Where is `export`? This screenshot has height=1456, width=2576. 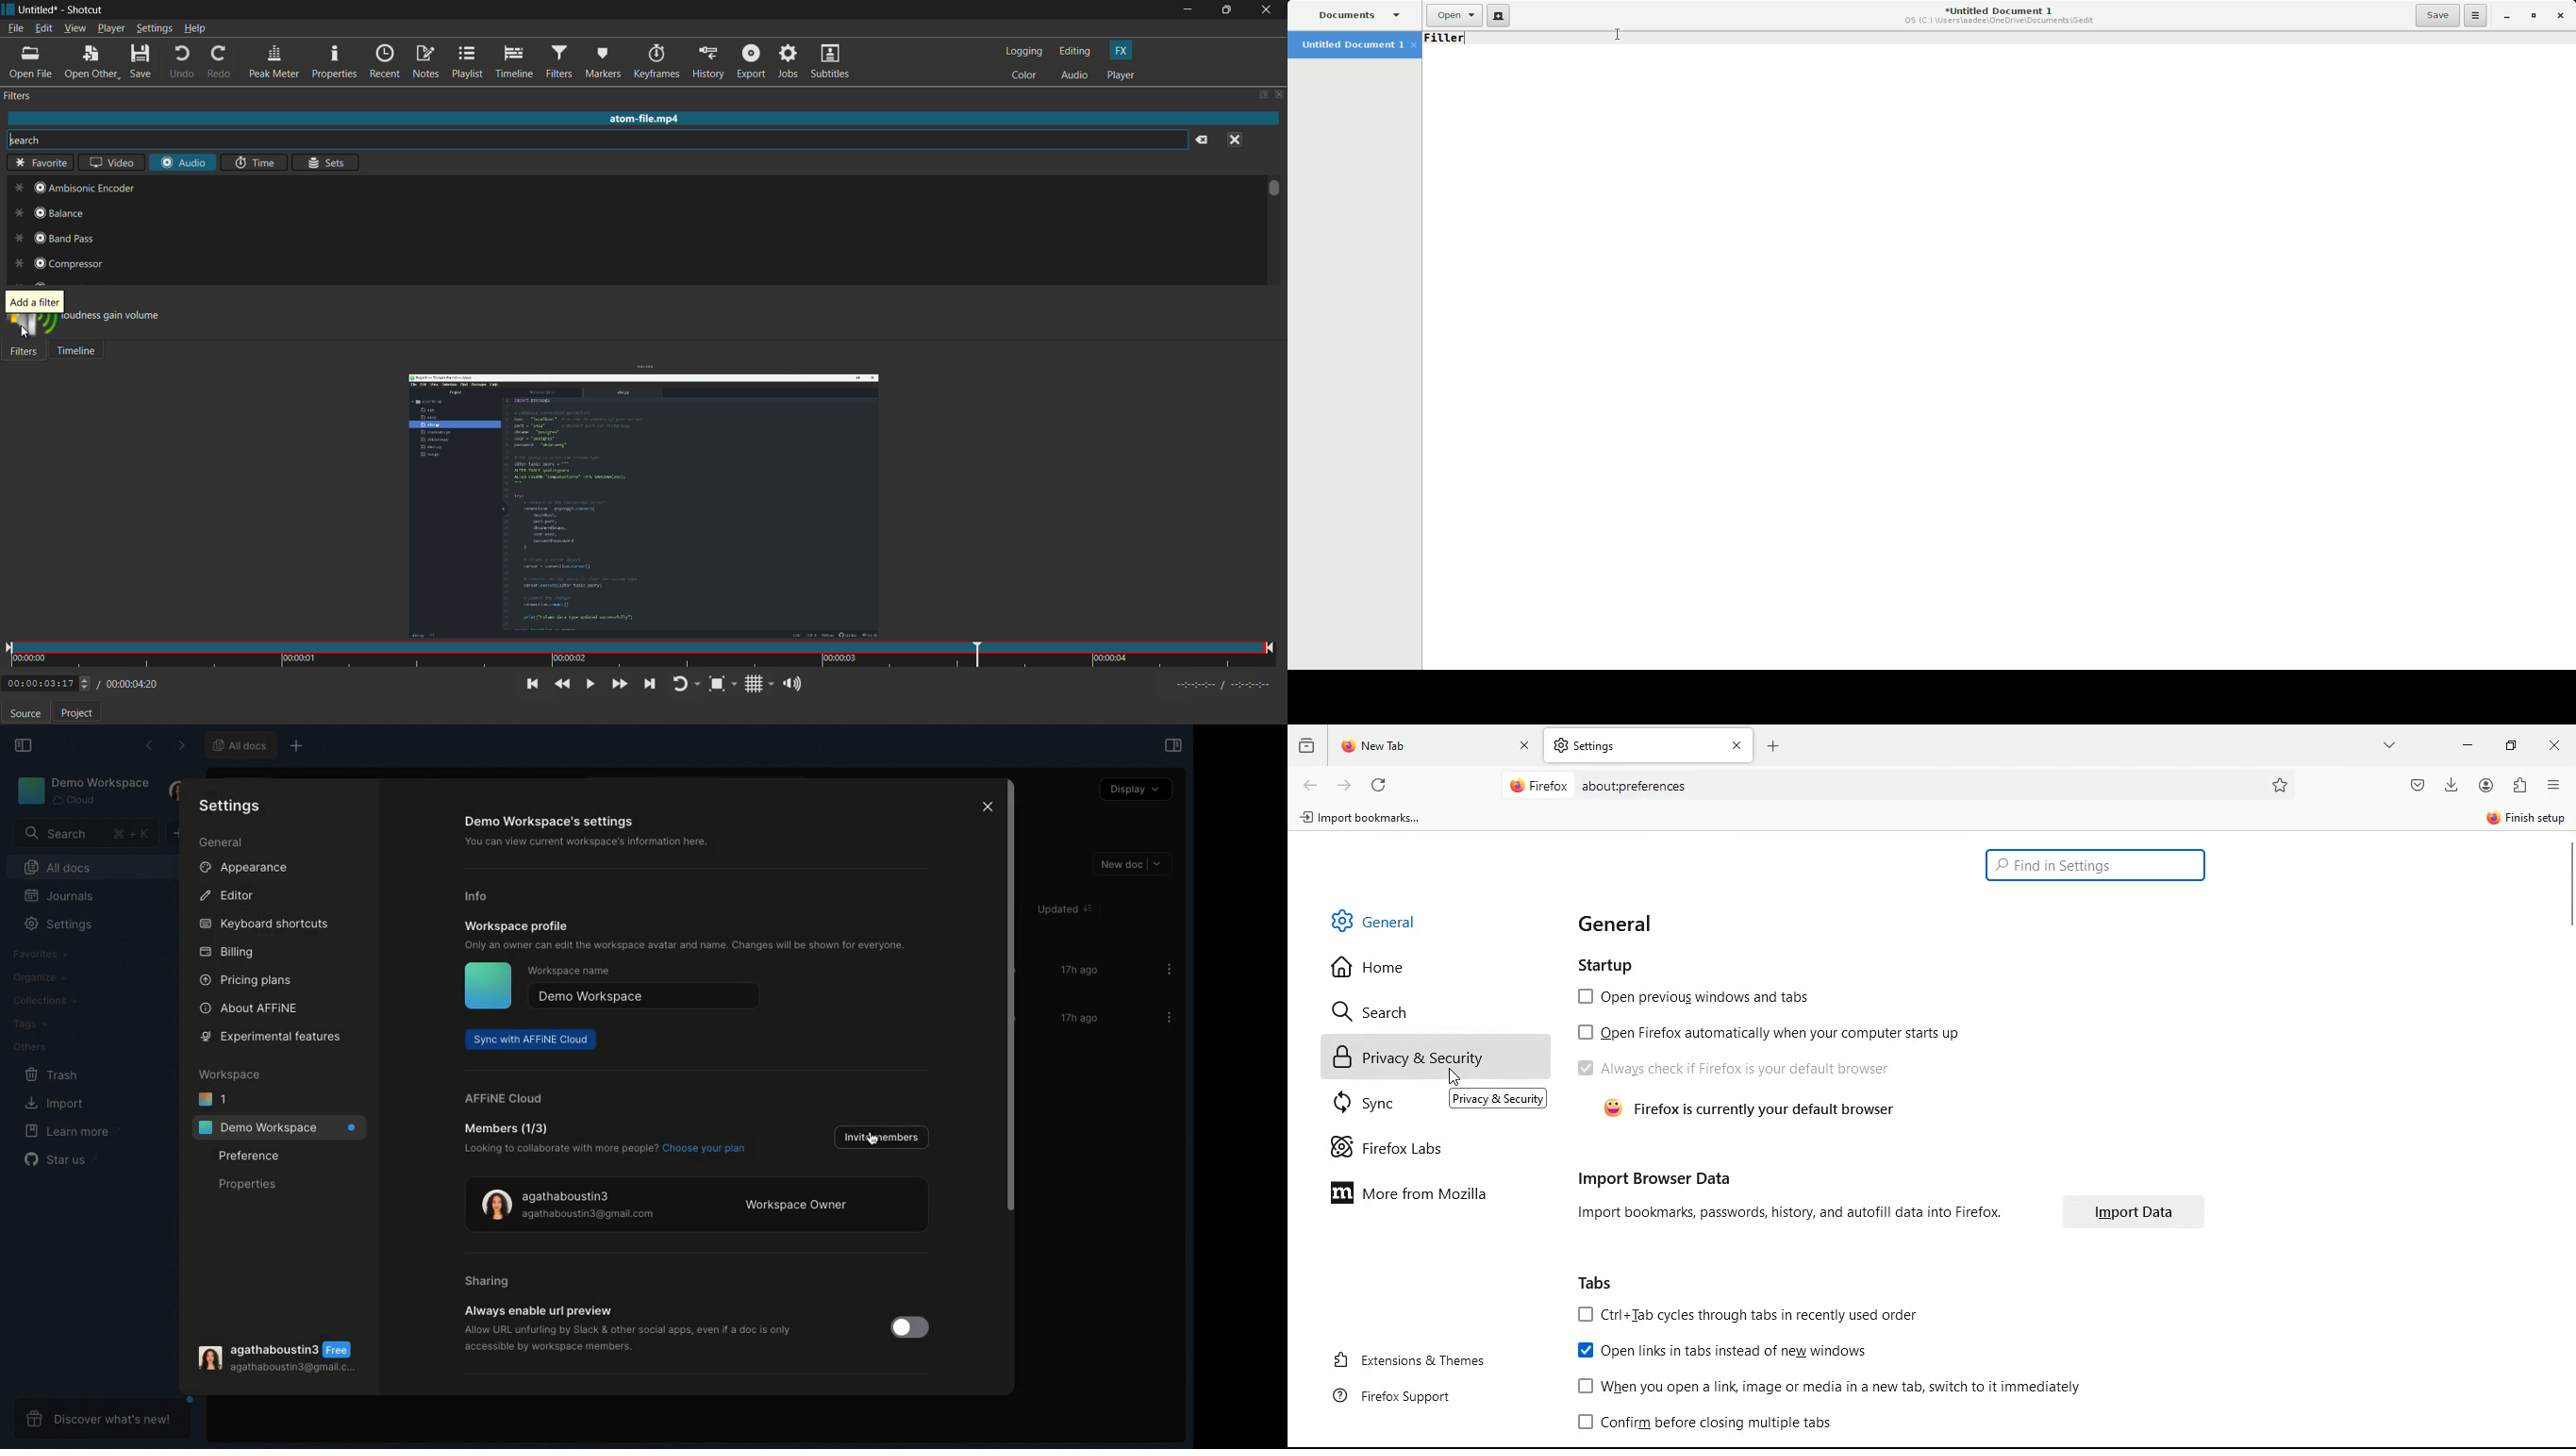 export is located at coordinates (751, 62).